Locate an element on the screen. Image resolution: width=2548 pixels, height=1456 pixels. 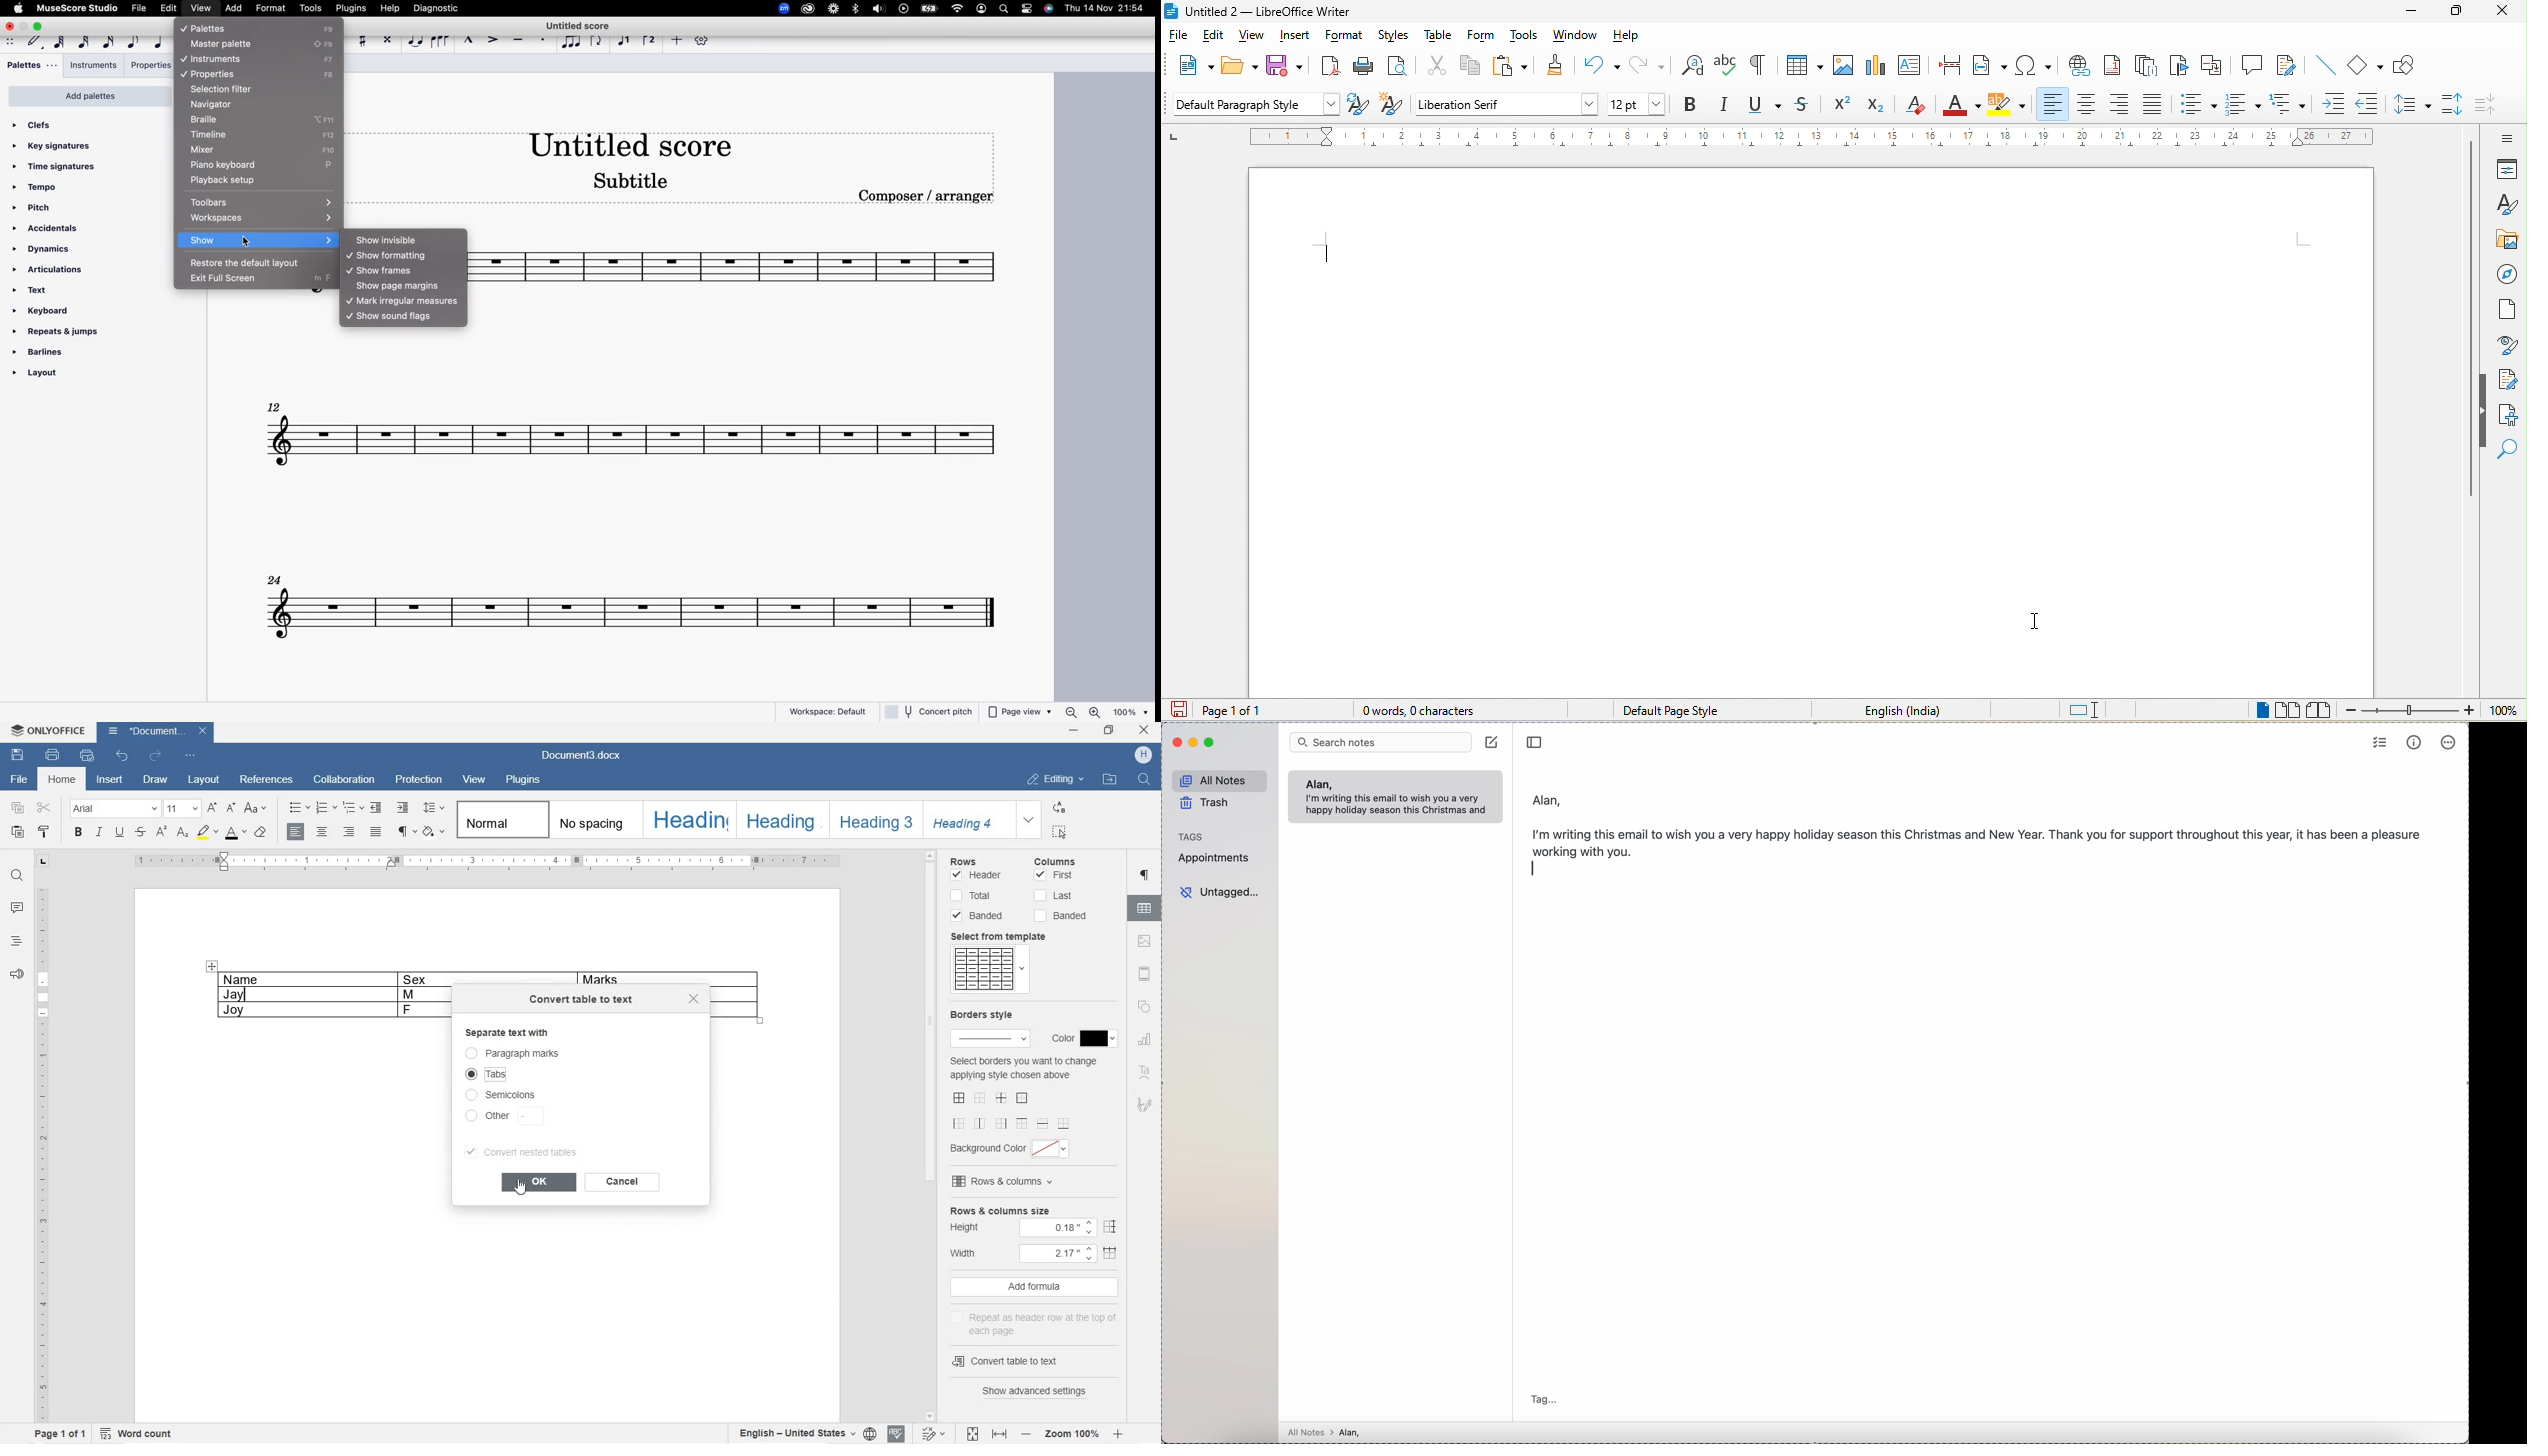
set outer border an all inner lines is located at coordinates (959, 1097).